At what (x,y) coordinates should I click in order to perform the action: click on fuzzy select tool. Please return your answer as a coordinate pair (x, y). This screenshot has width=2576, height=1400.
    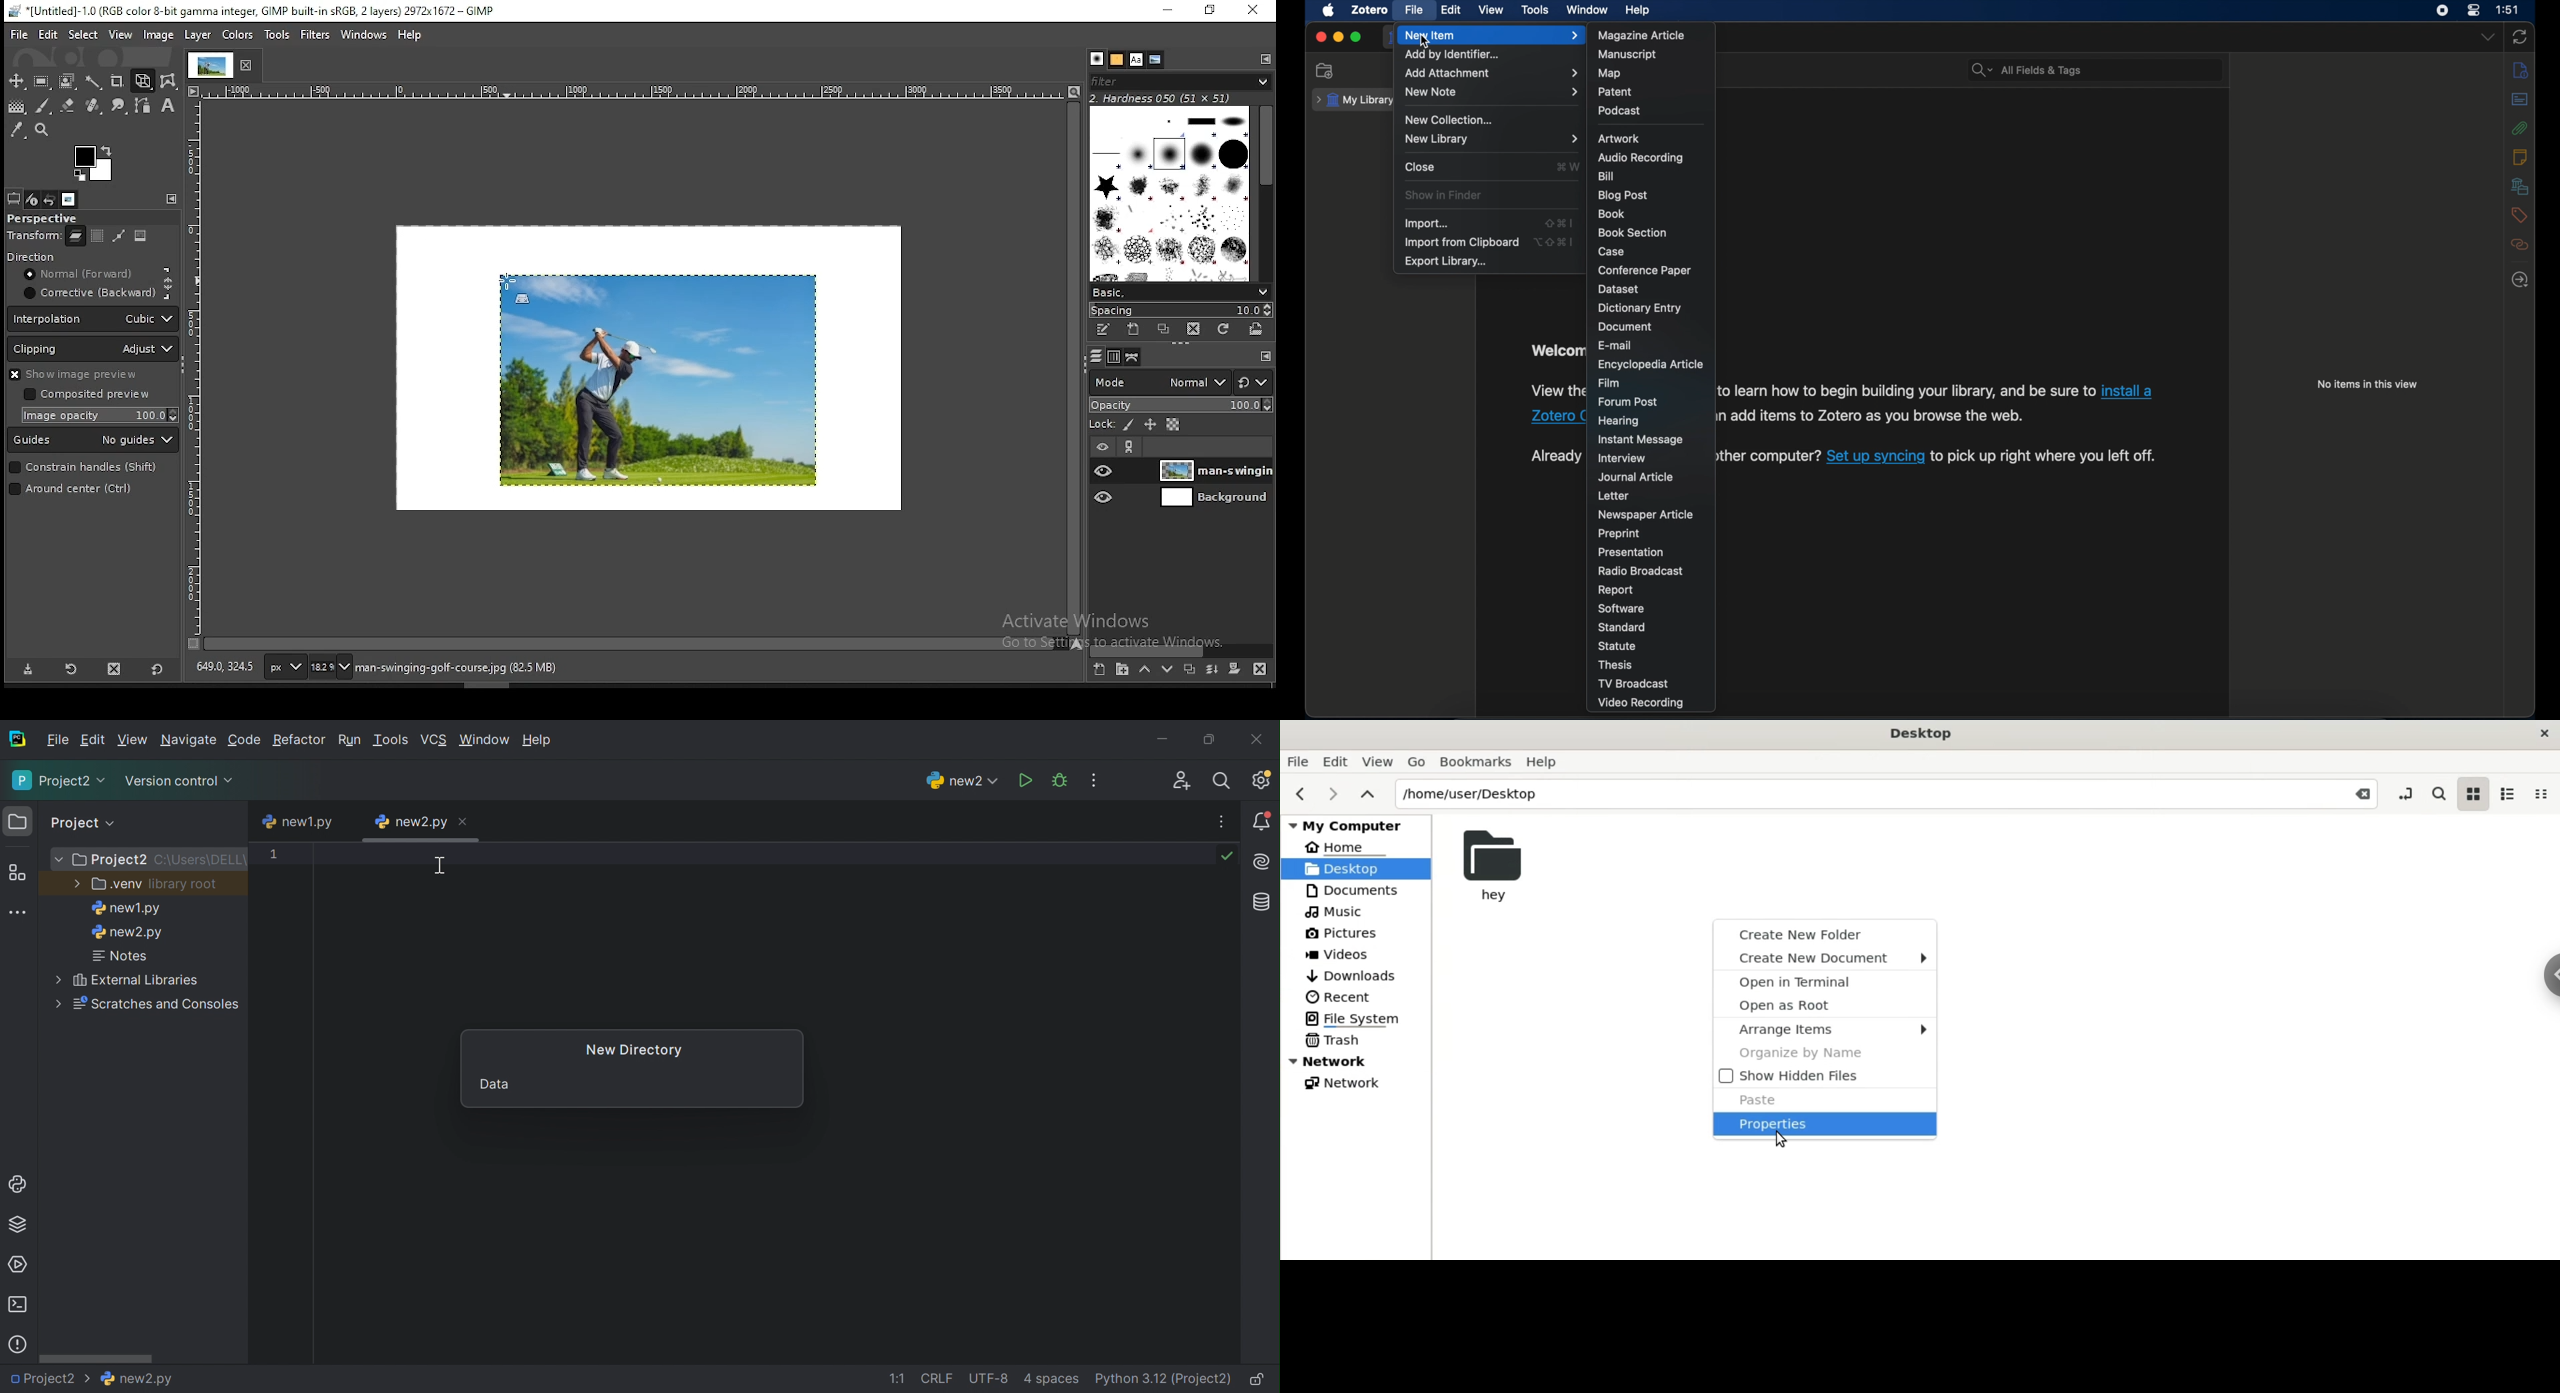
    Looking at the image, I should click on (95, 83).